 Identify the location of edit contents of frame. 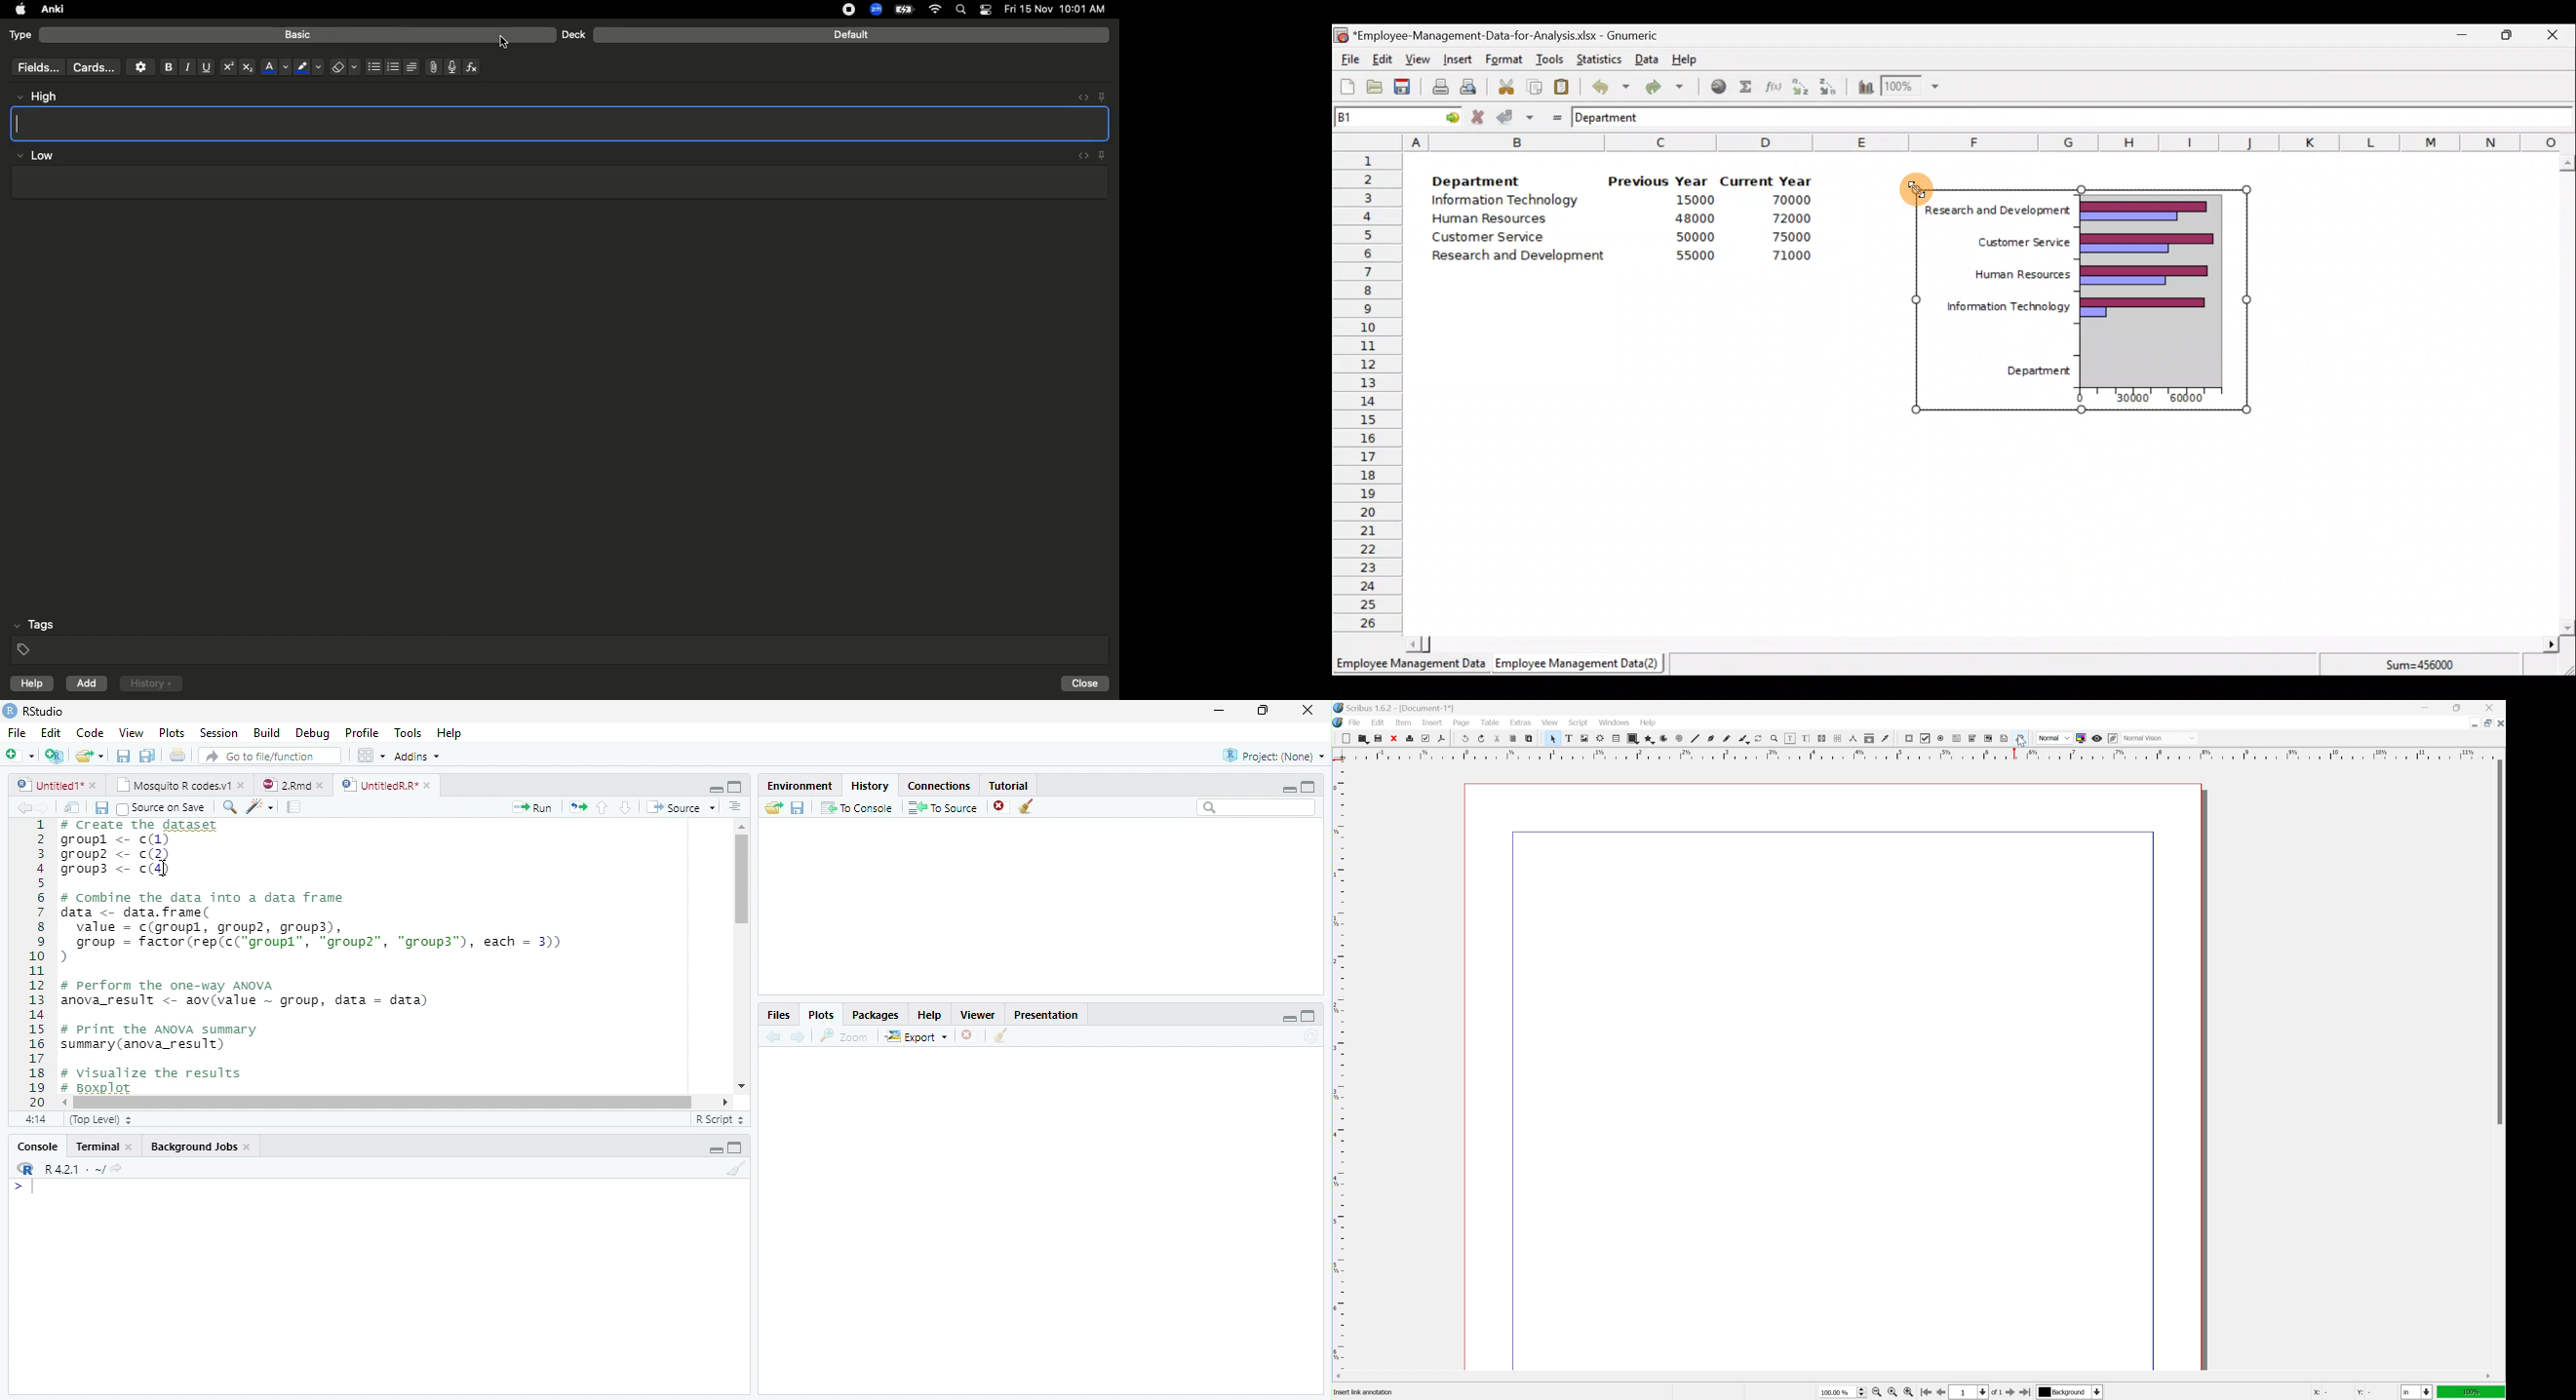
(1790, 739).